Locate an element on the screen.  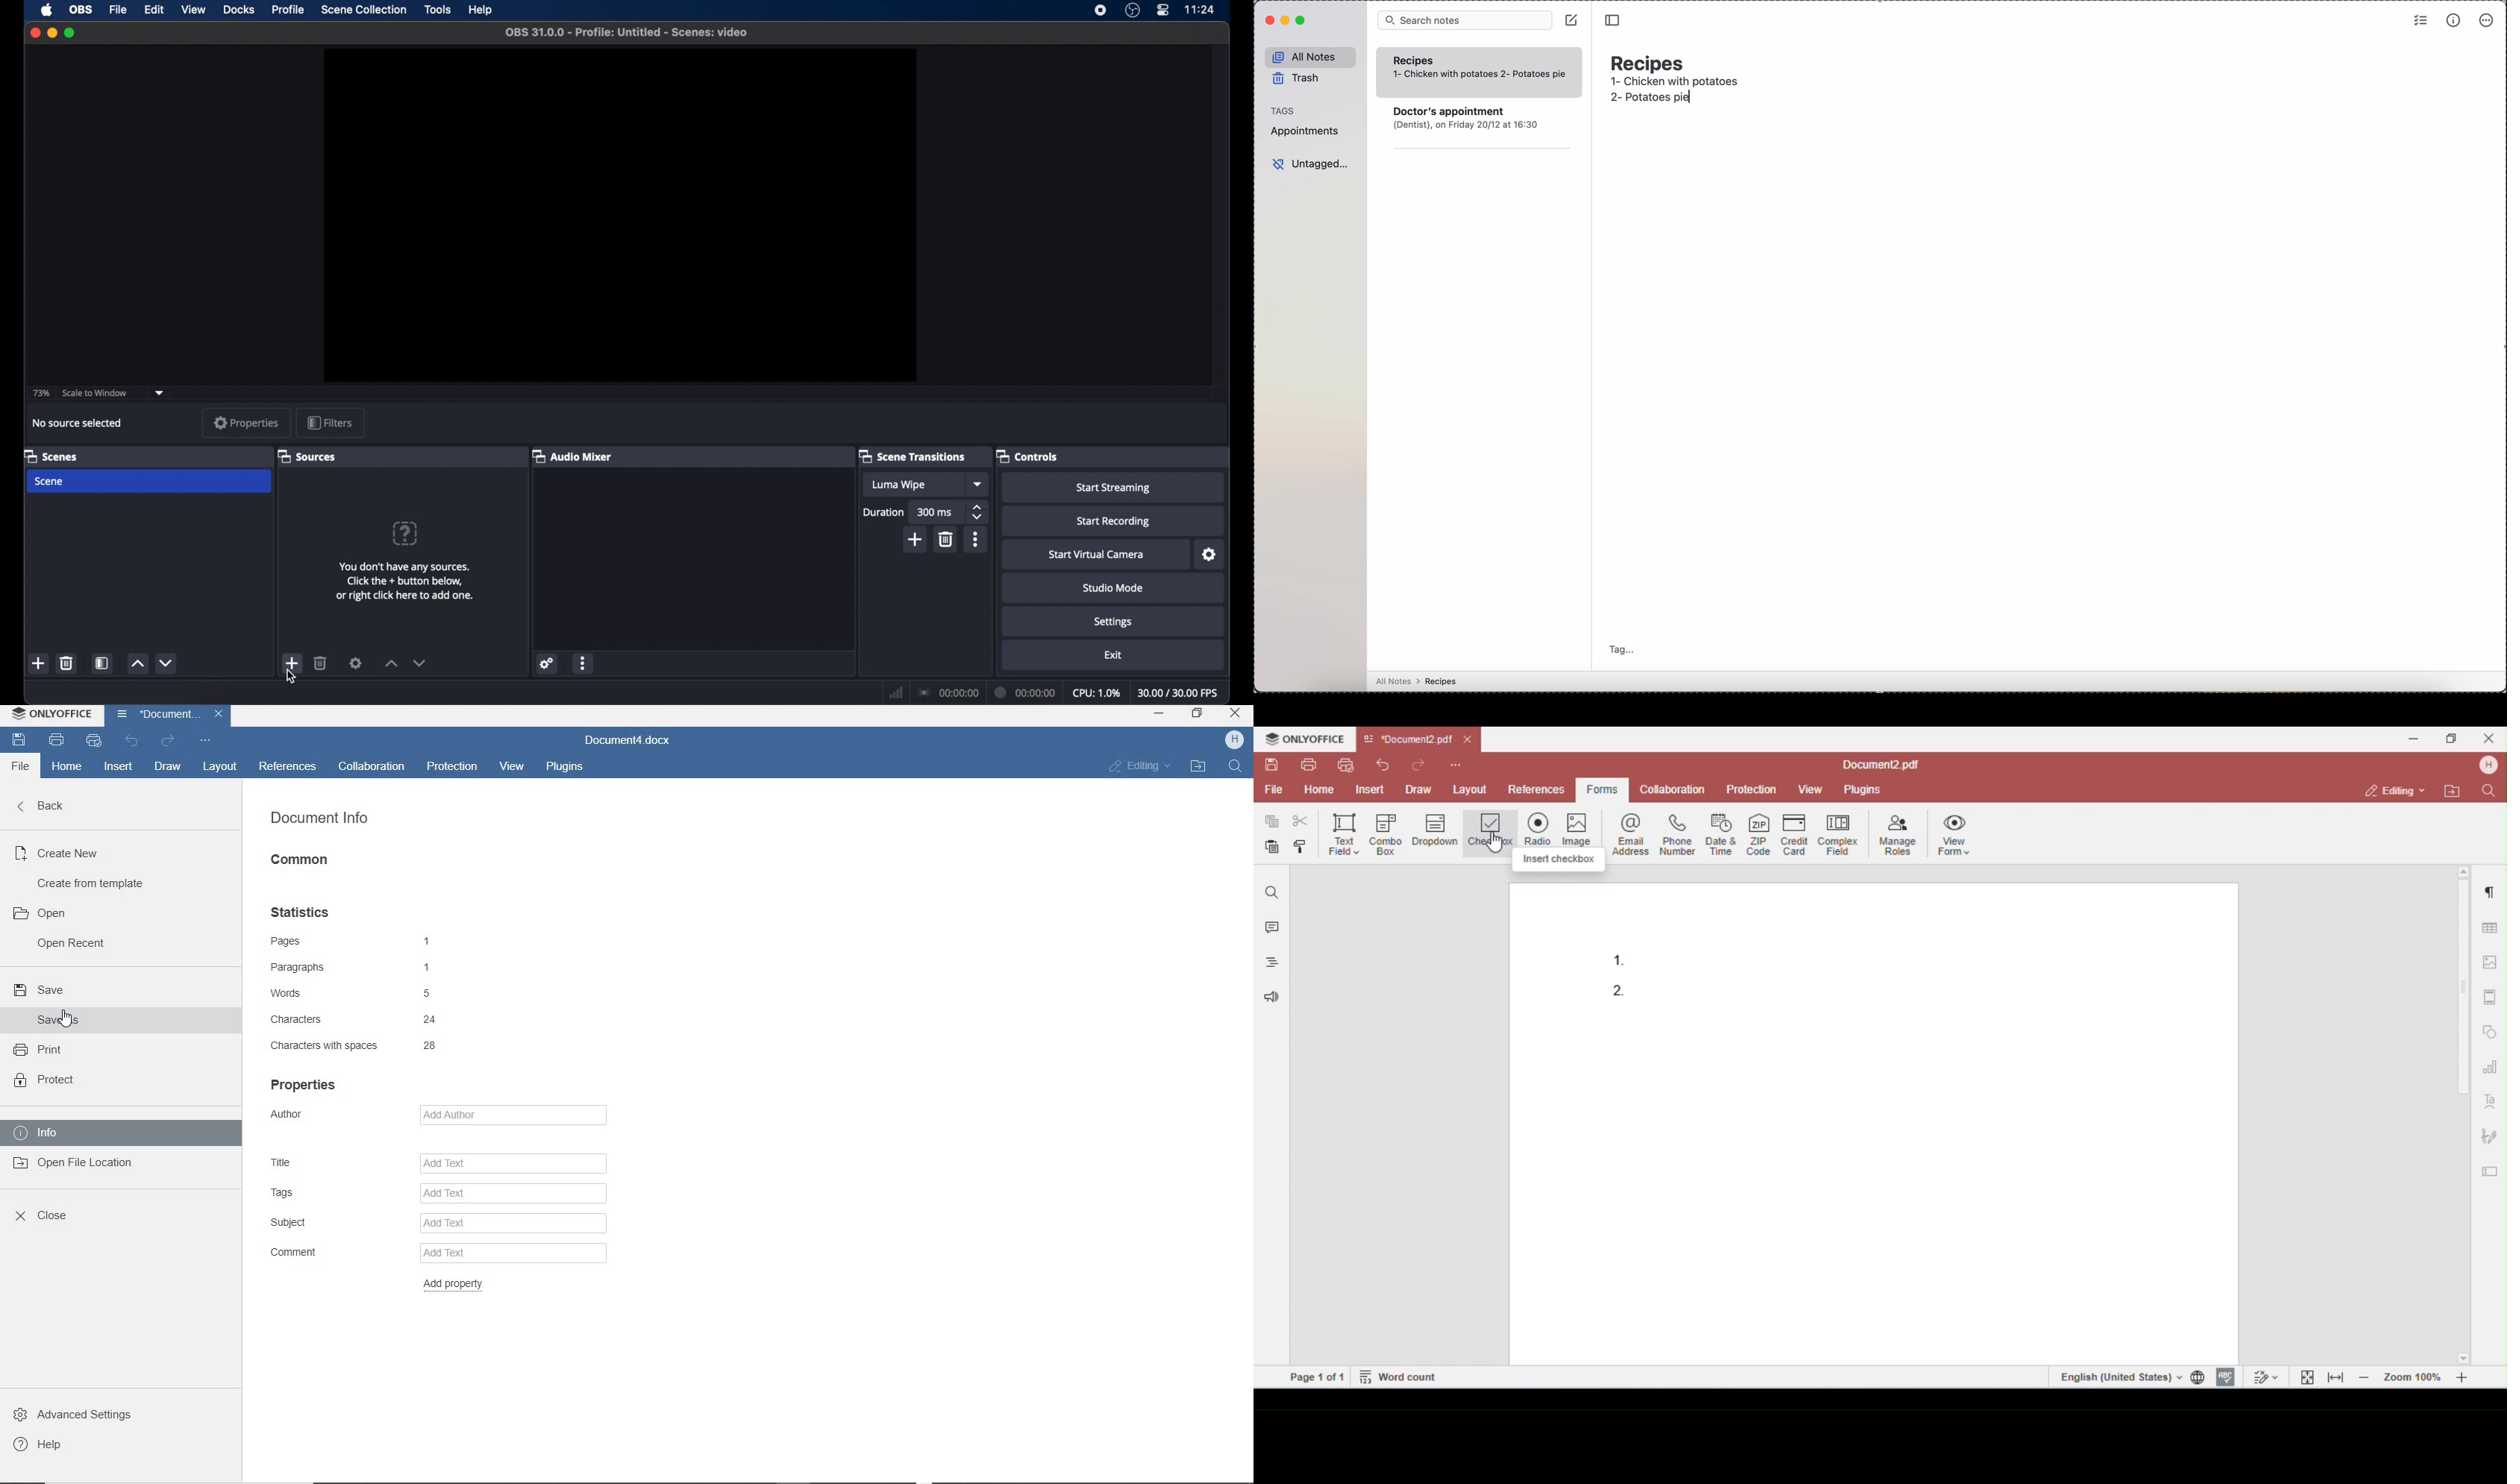
screen recorder icon is located at coordinates (1099, 10).